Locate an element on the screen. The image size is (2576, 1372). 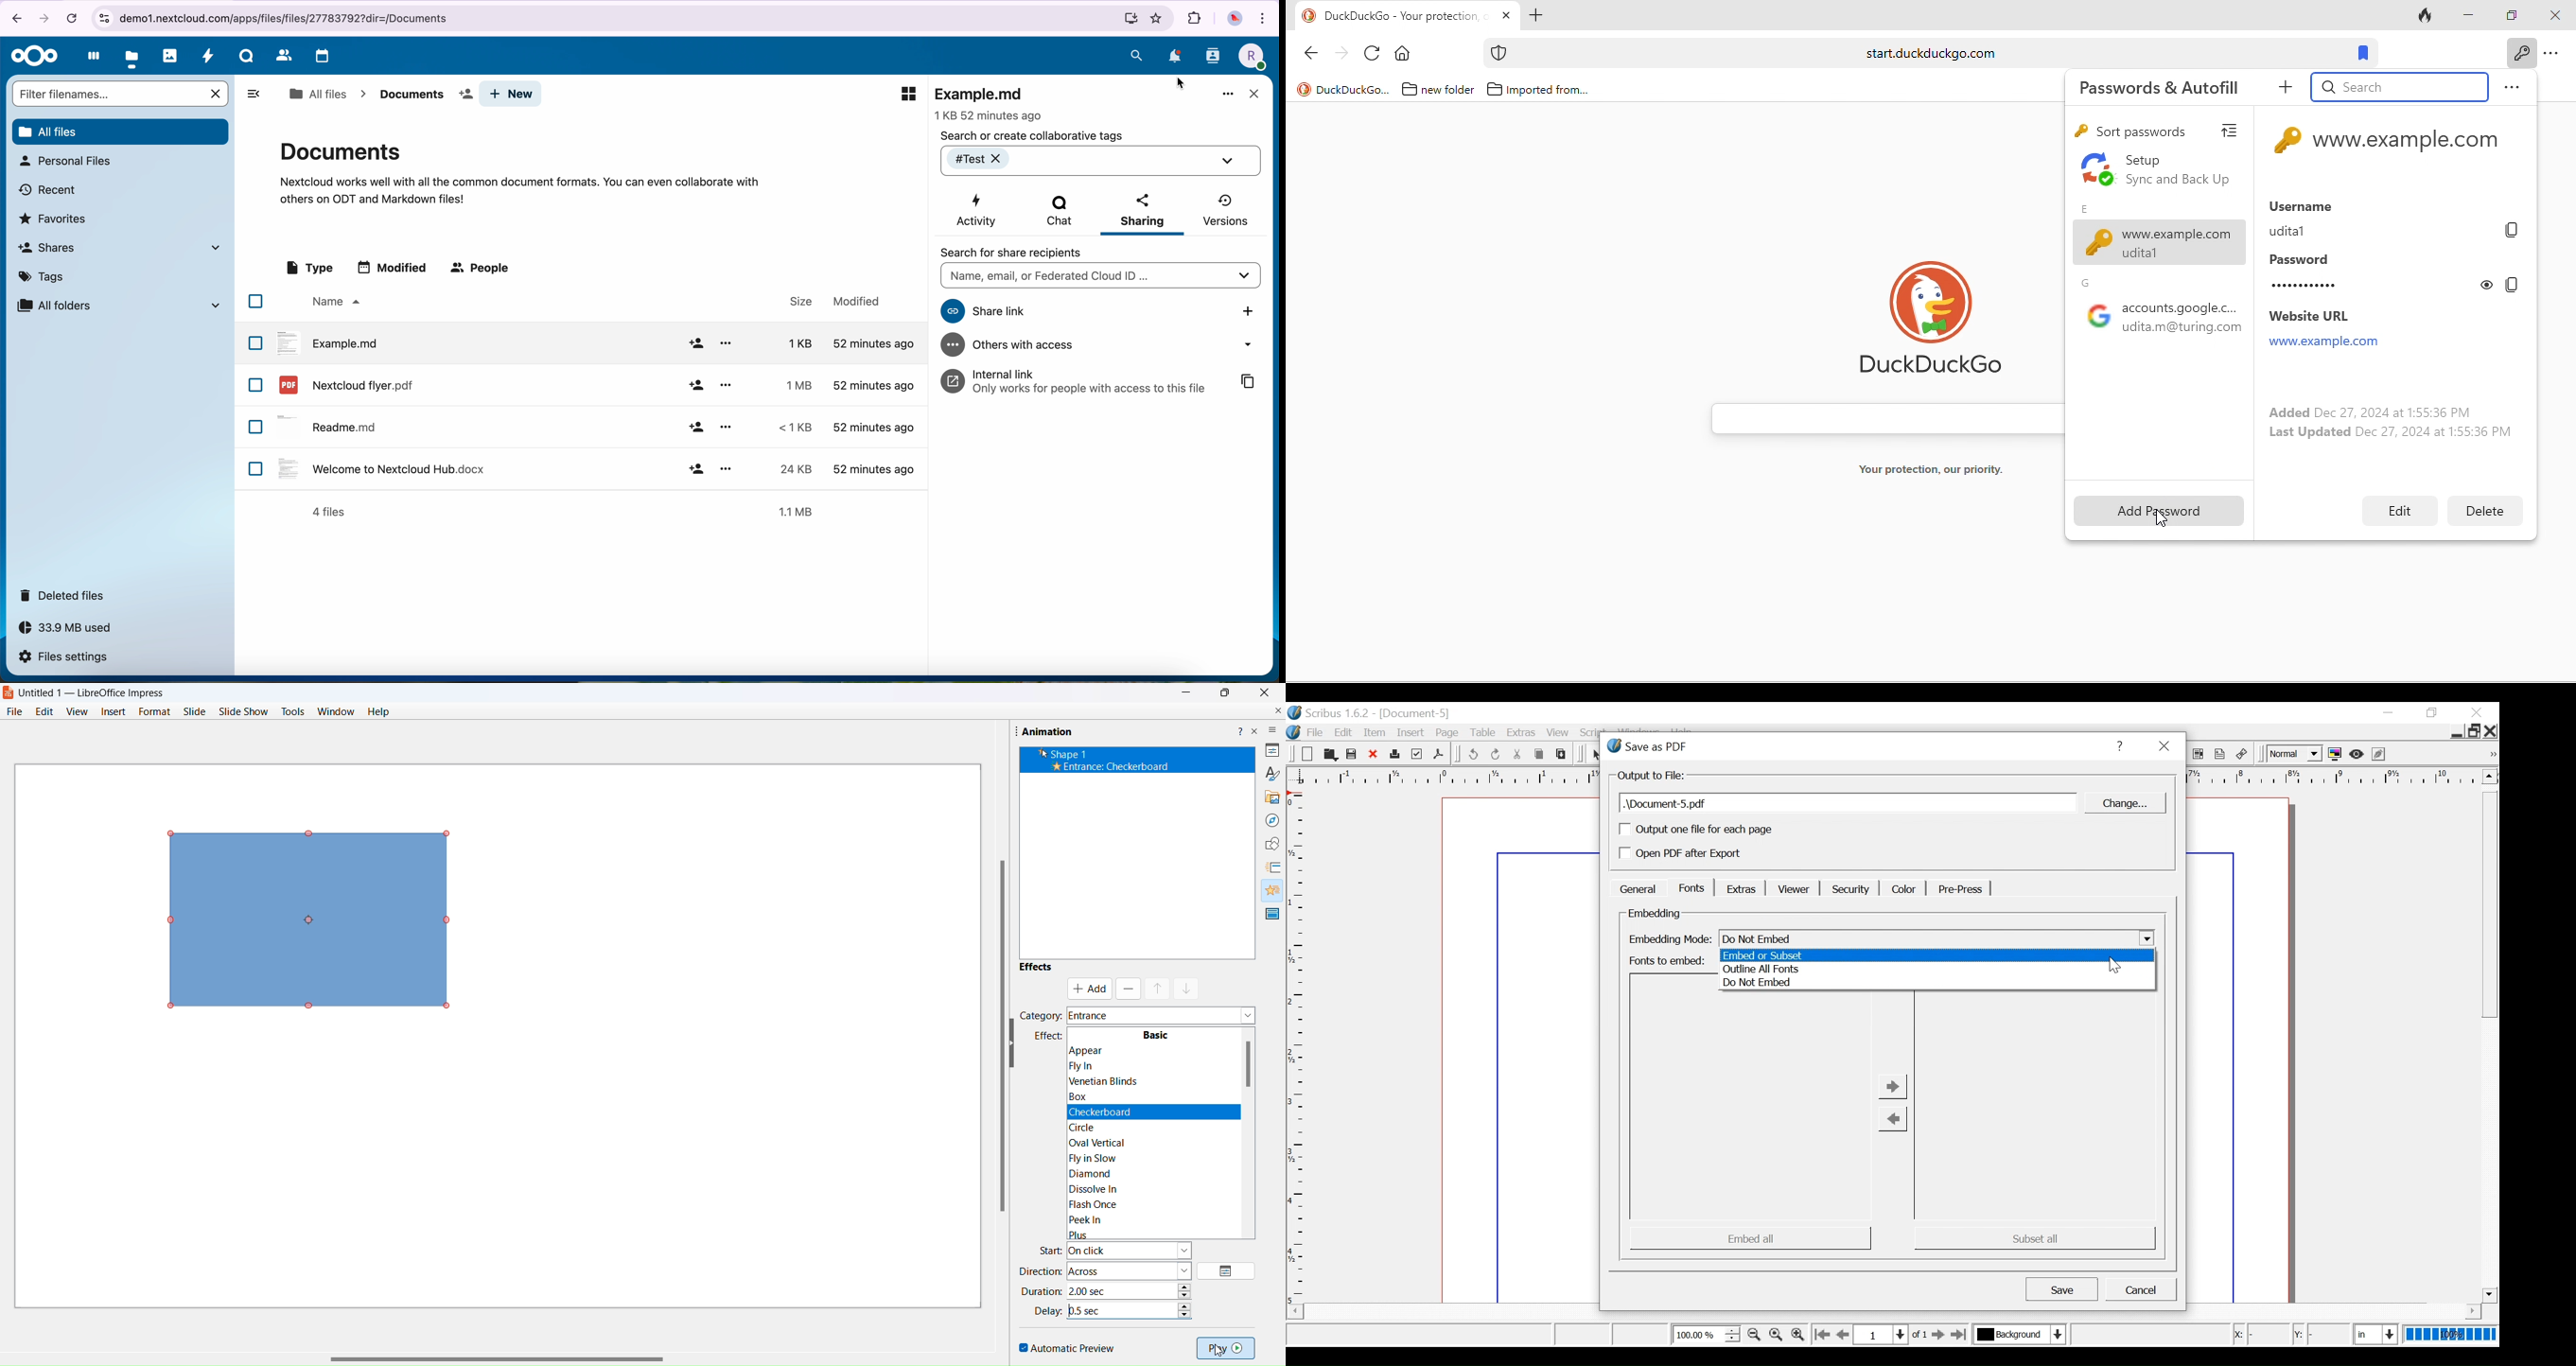
tag added is located at coordinates (986, 160).